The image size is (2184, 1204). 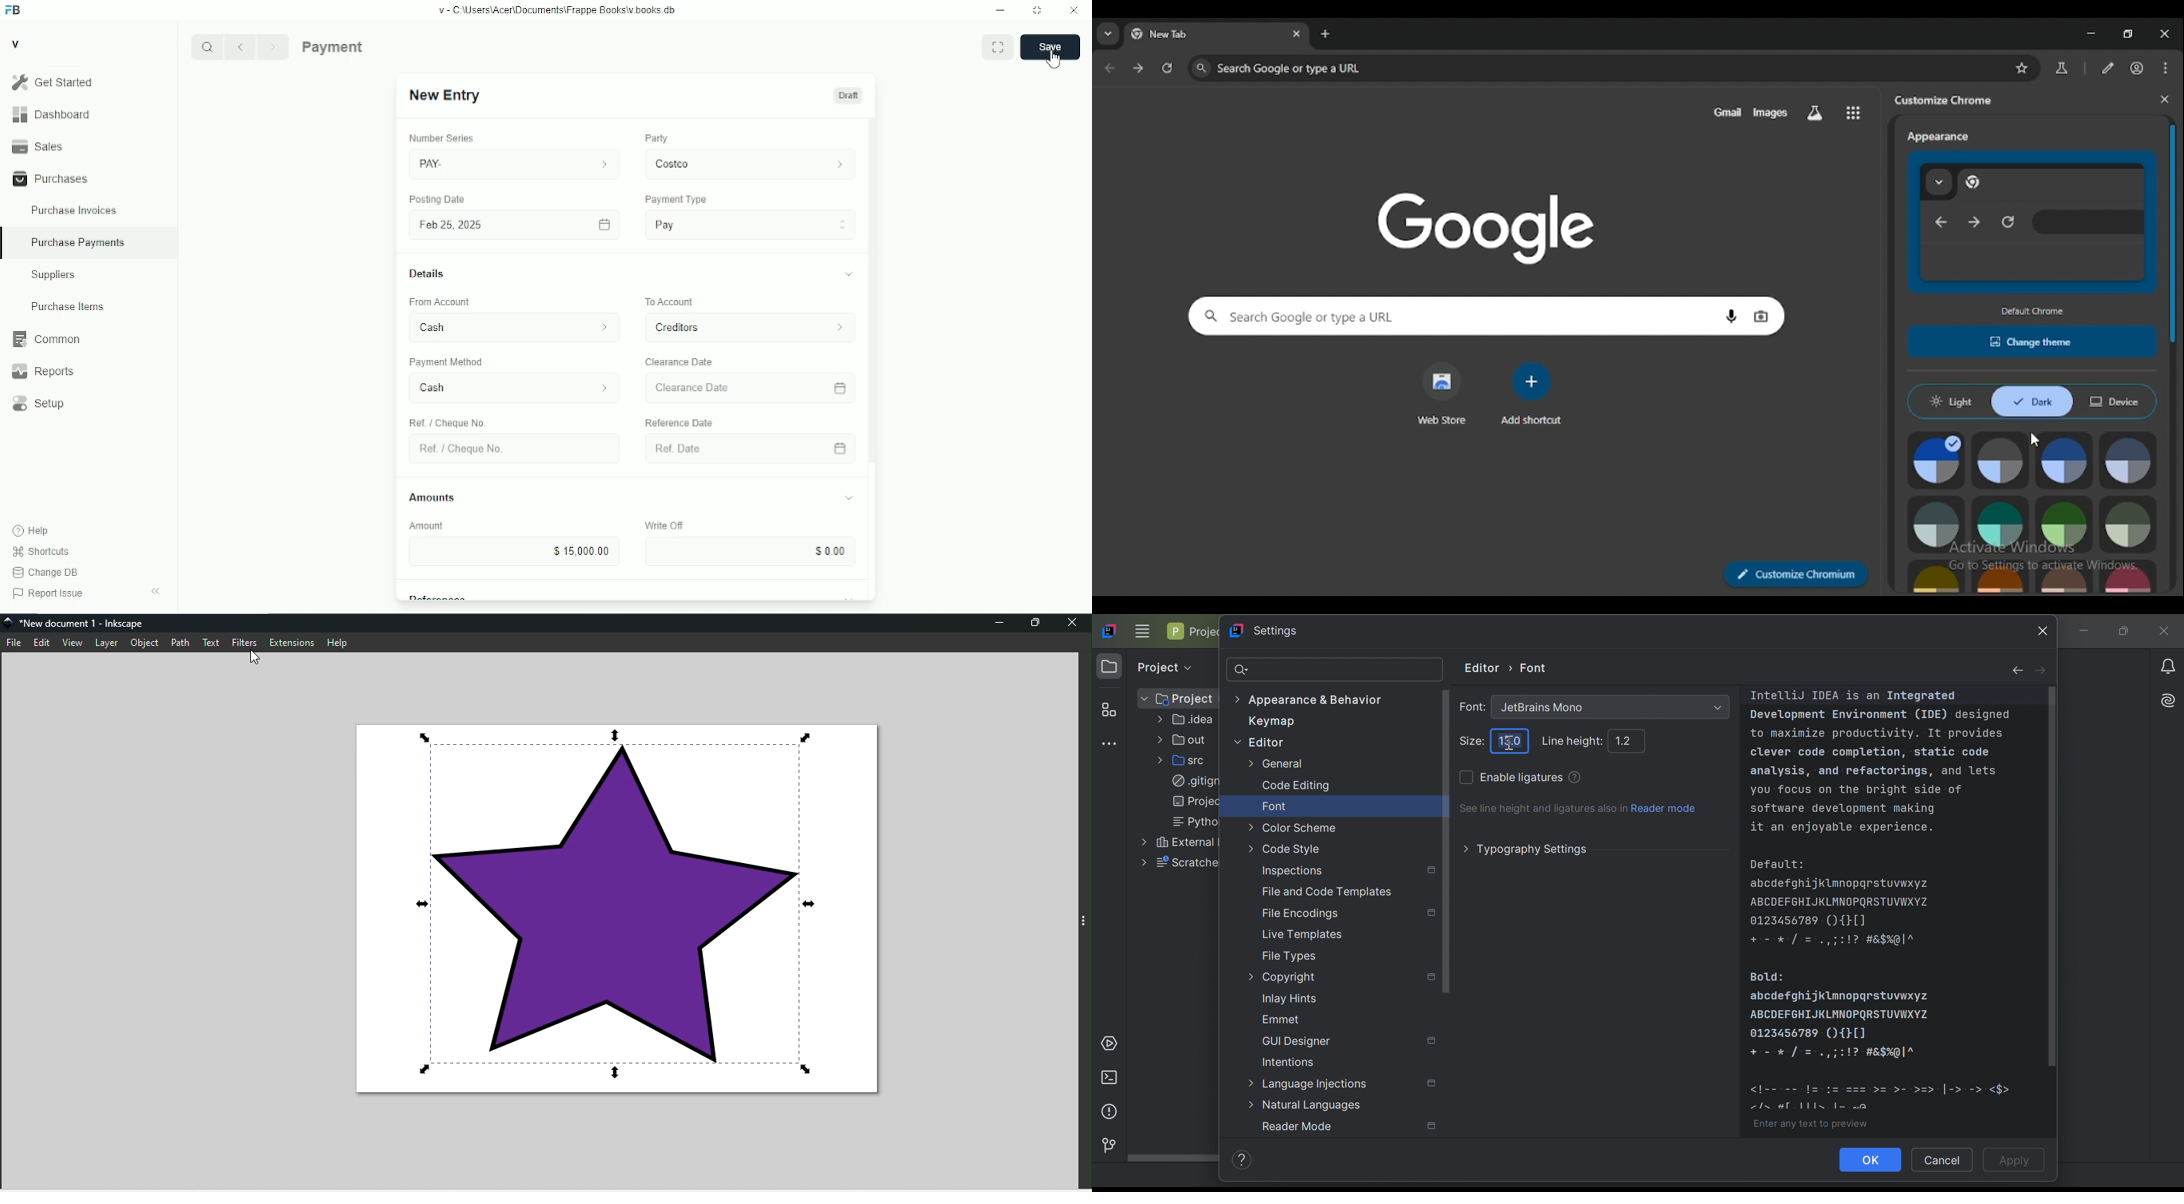 I want to click on Close, so click(x=1074, y=10).